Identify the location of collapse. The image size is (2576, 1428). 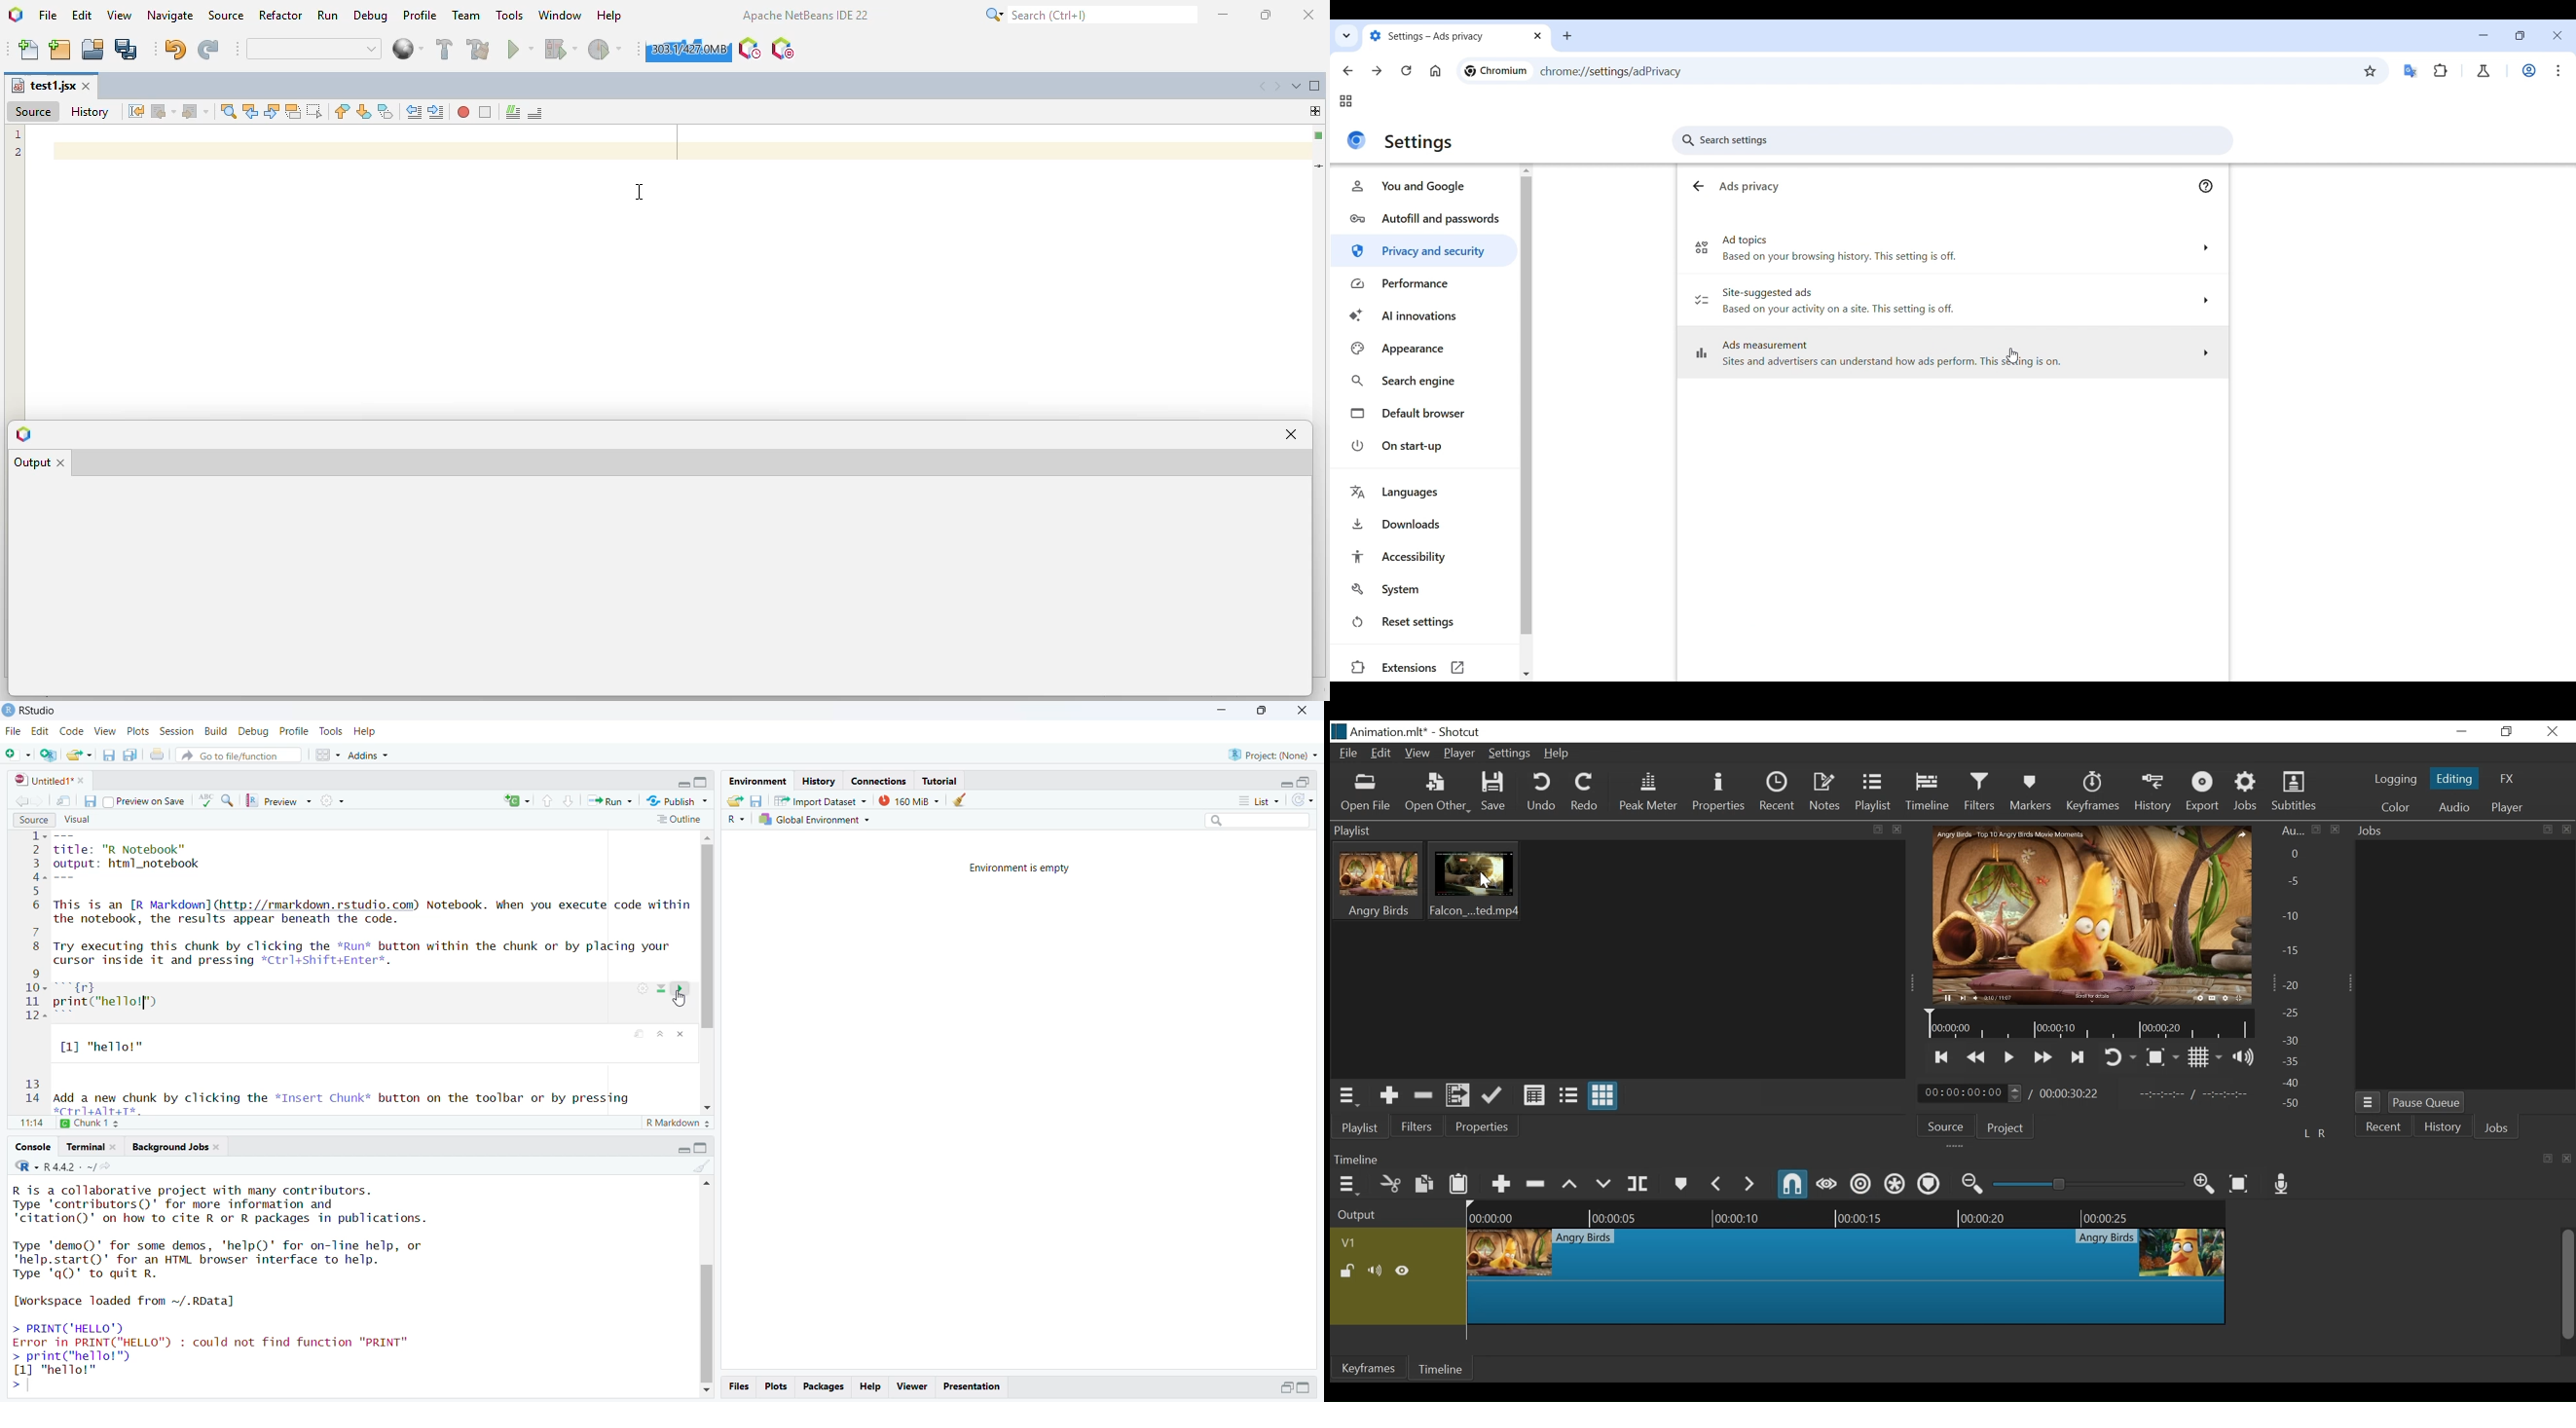
(1307, 782).